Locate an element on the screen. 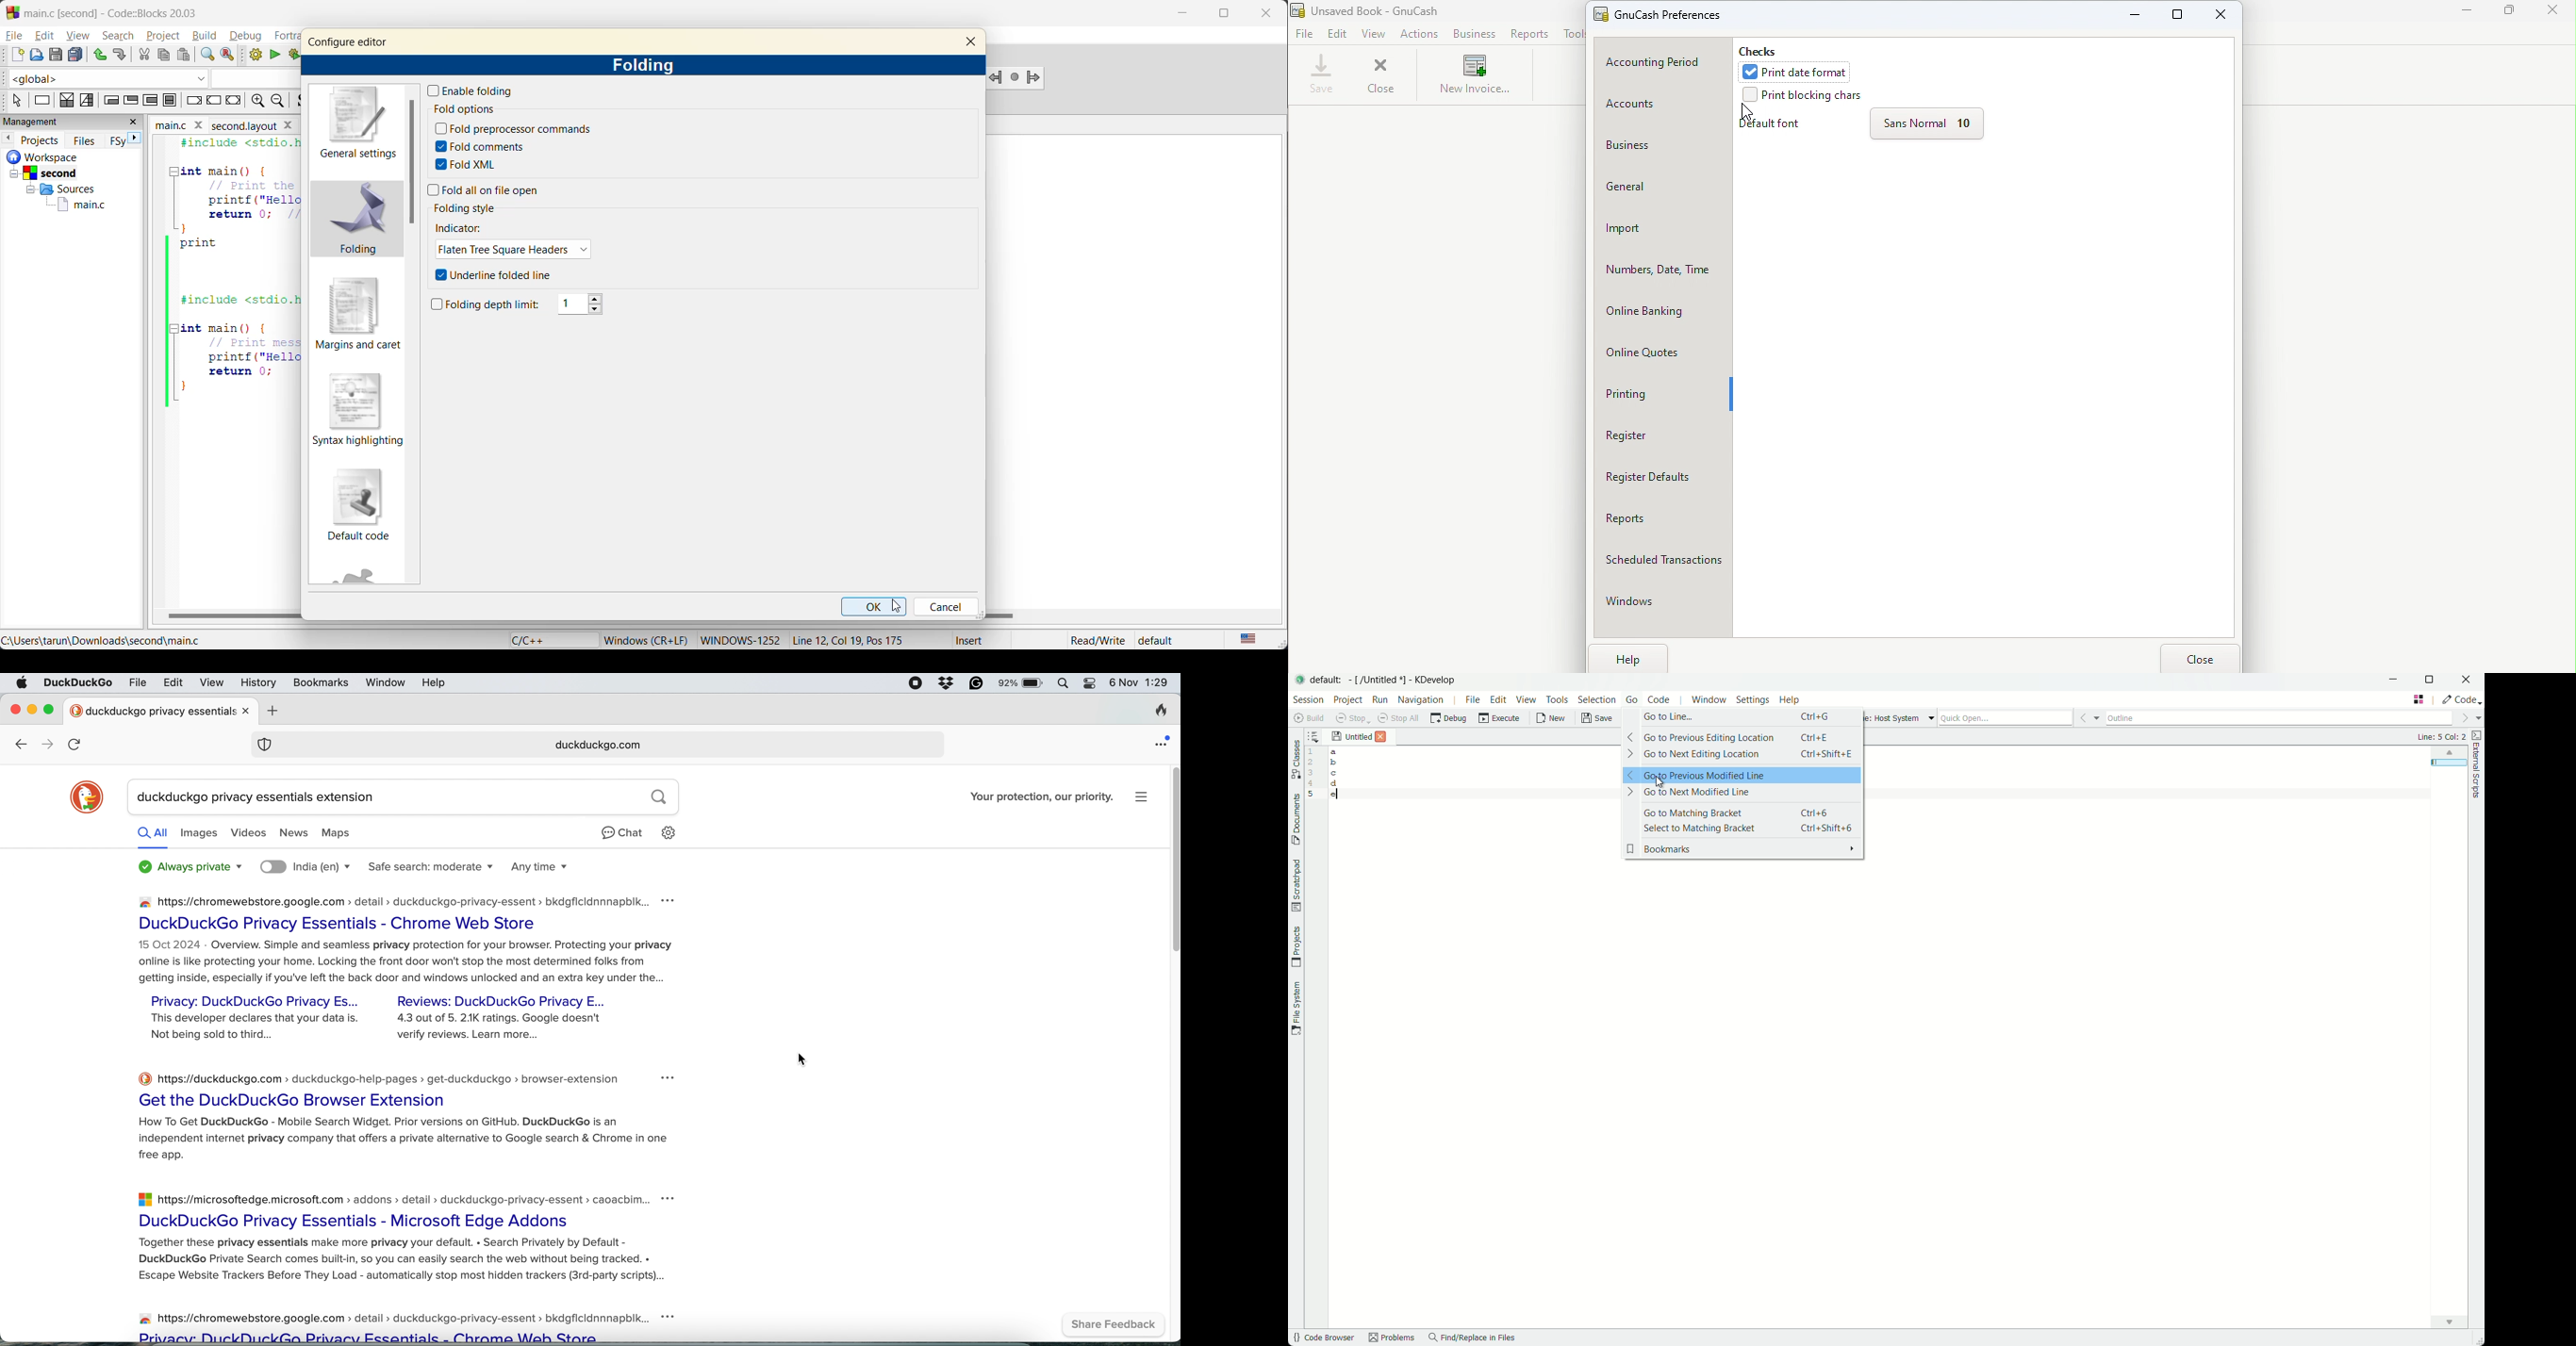  projects is located at coordinates (39, 141).